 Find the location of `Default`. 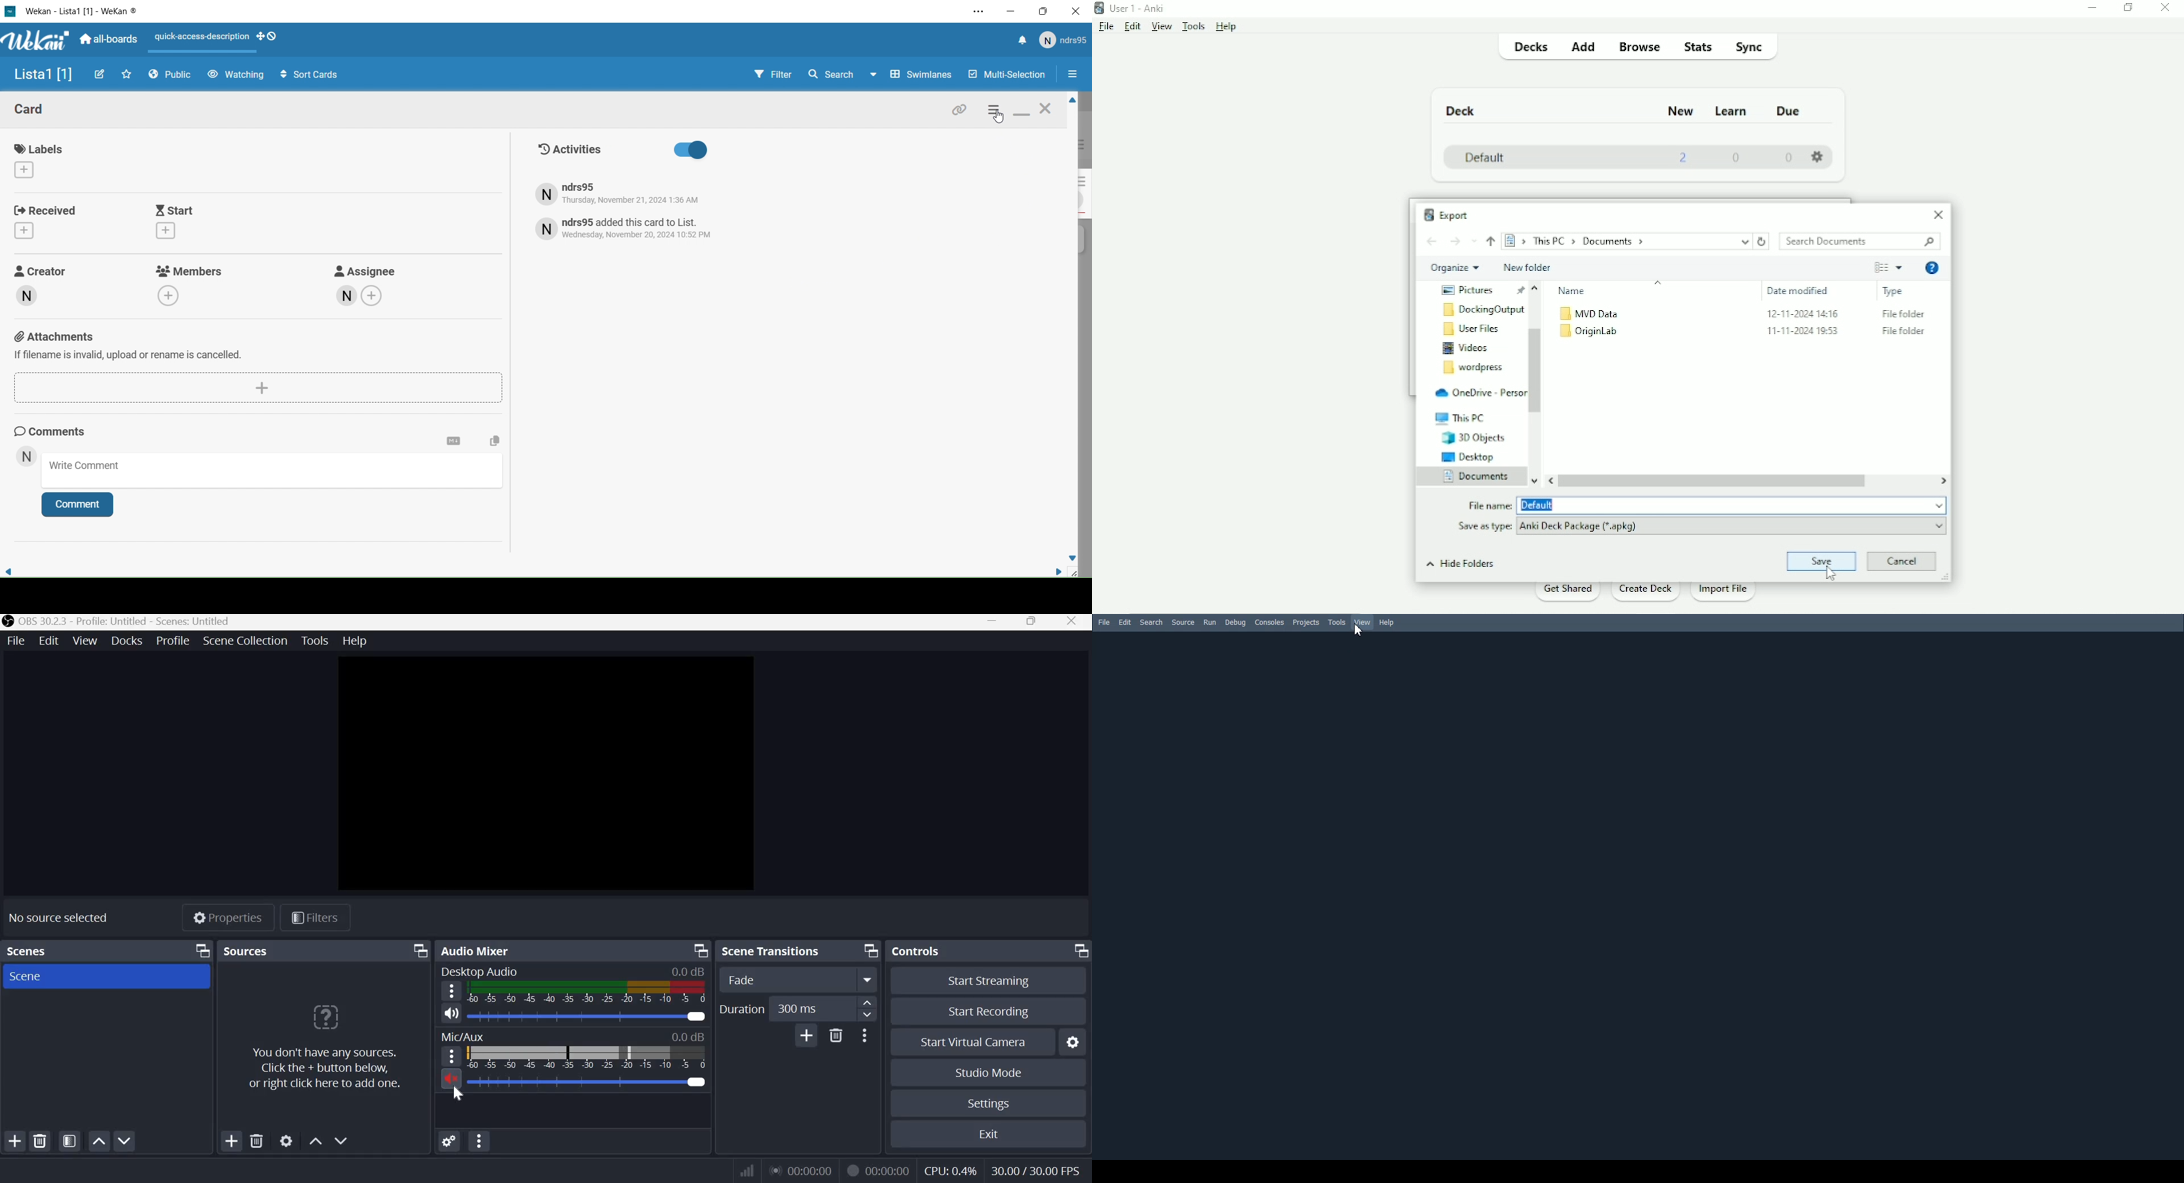

Default is located at coordinates (1485, 159).